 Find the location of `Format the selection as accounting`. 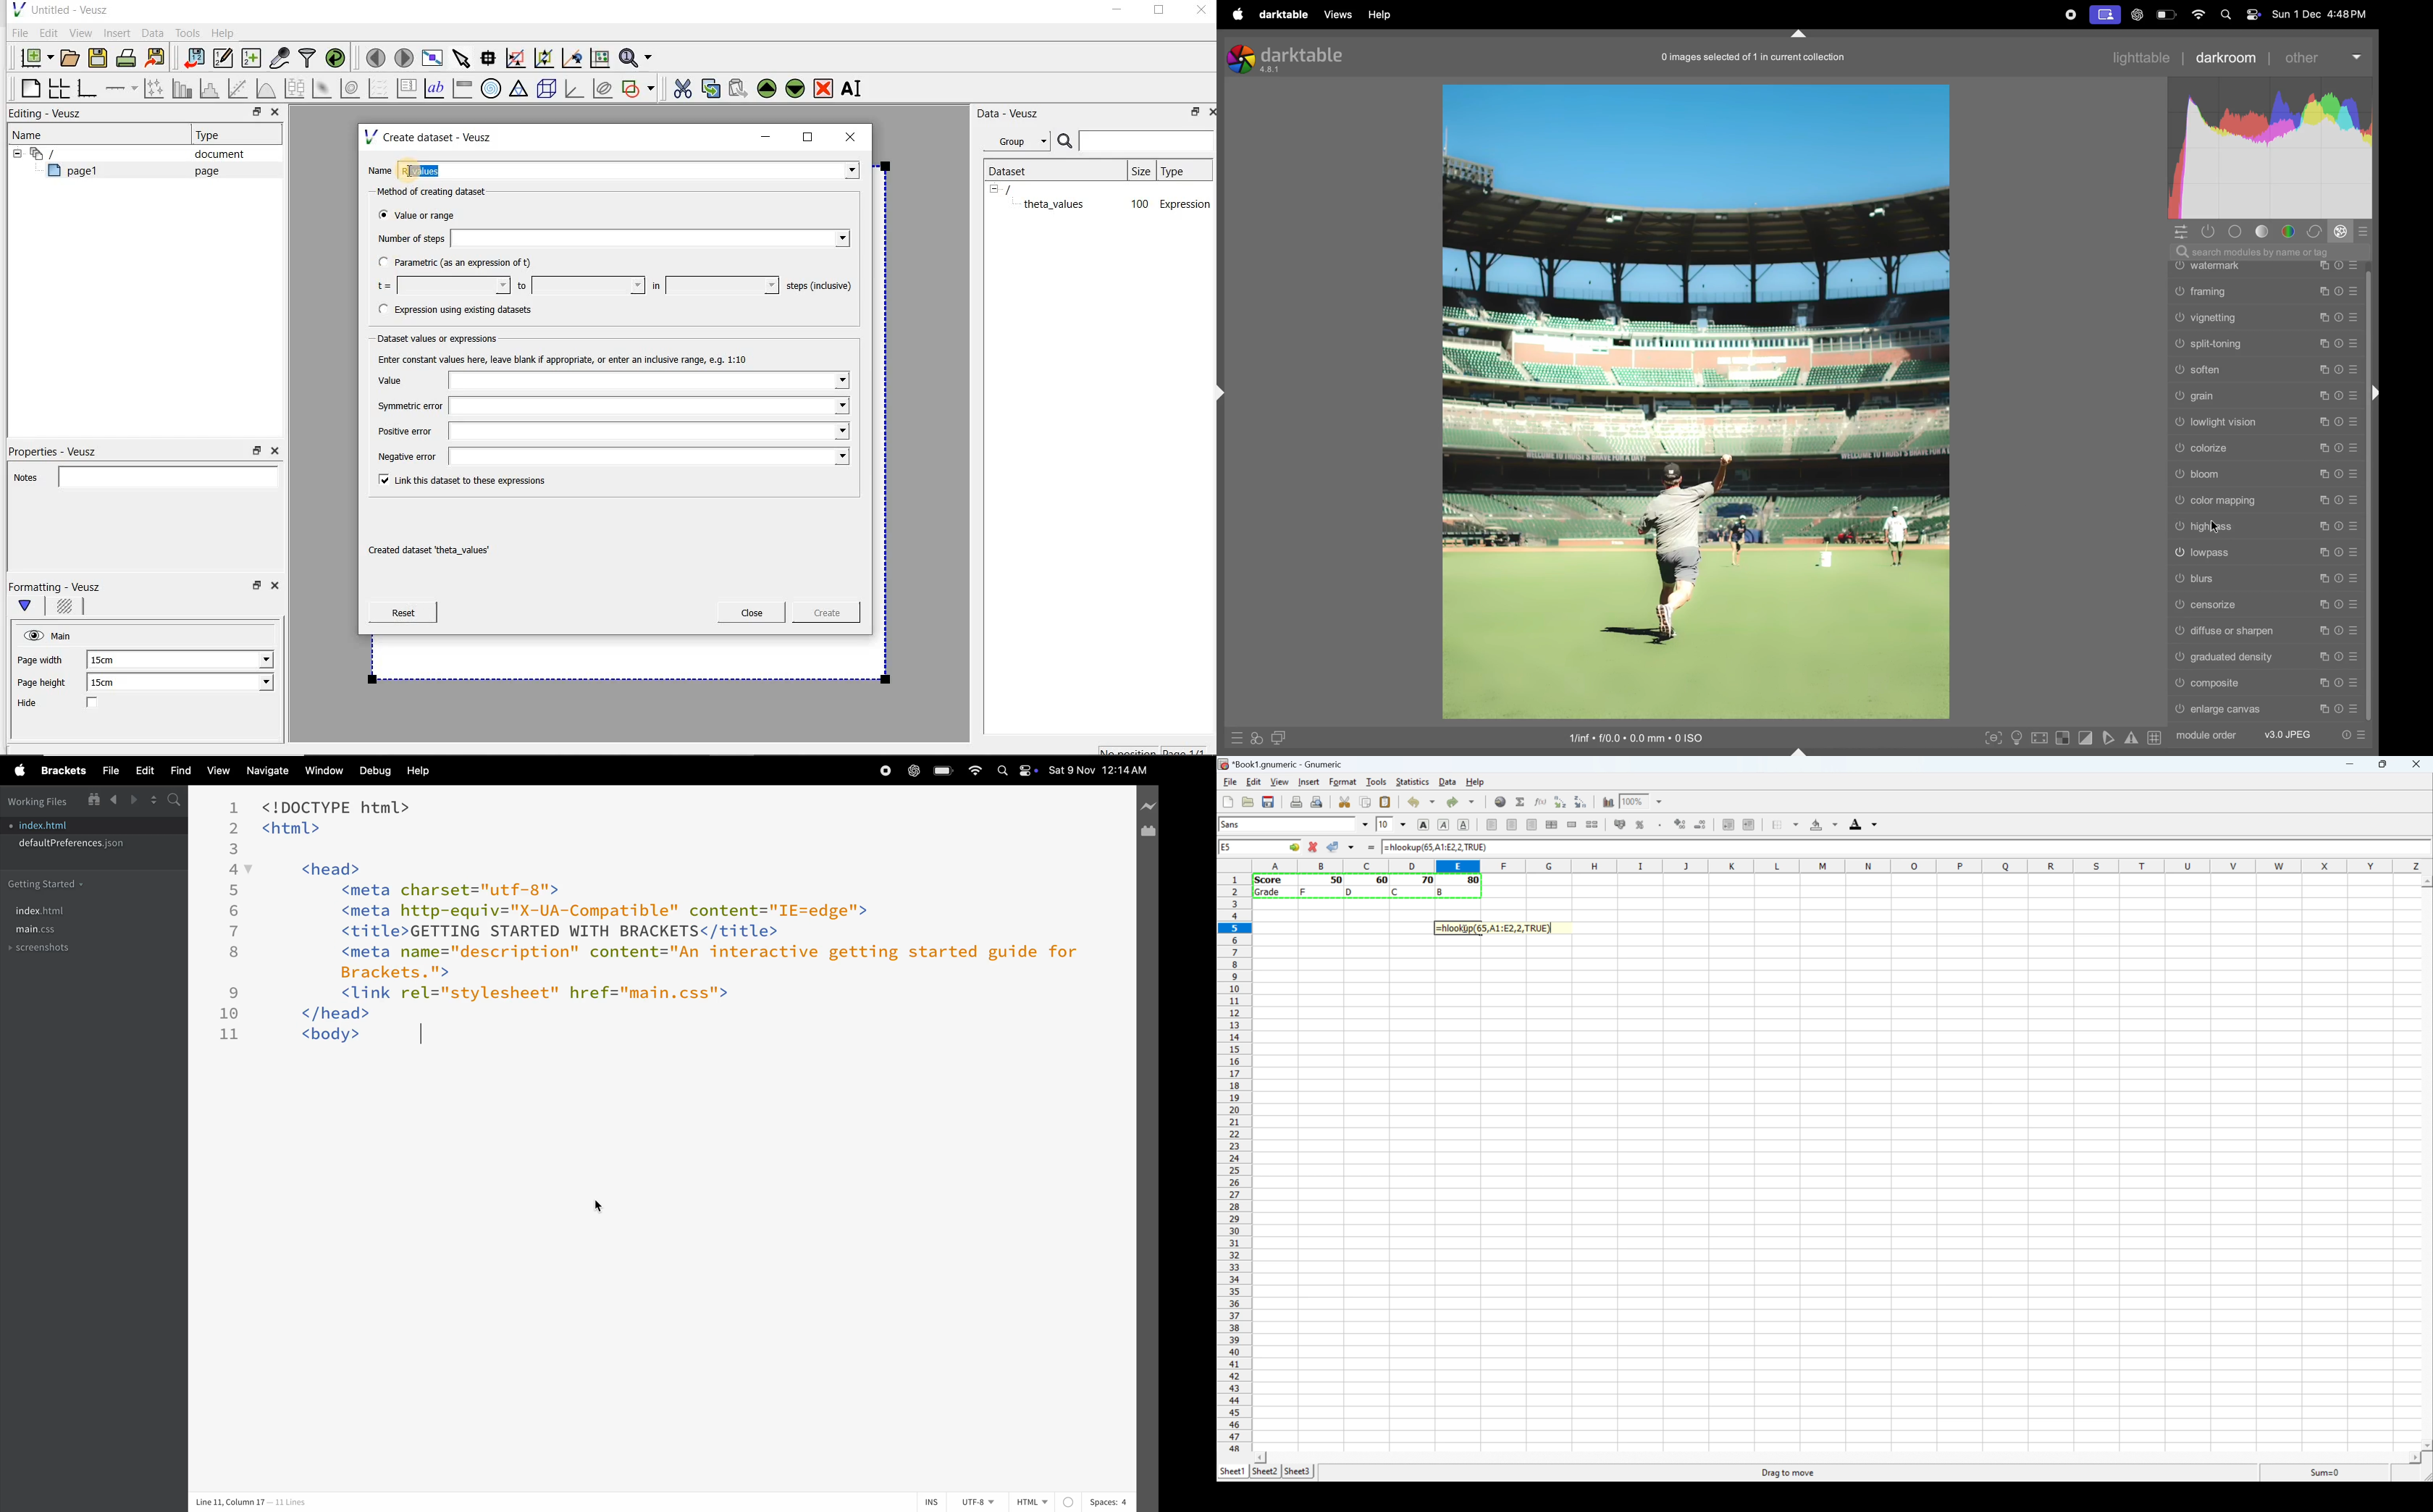

Format the selection as accounting is located at coordinates (1616, 826).